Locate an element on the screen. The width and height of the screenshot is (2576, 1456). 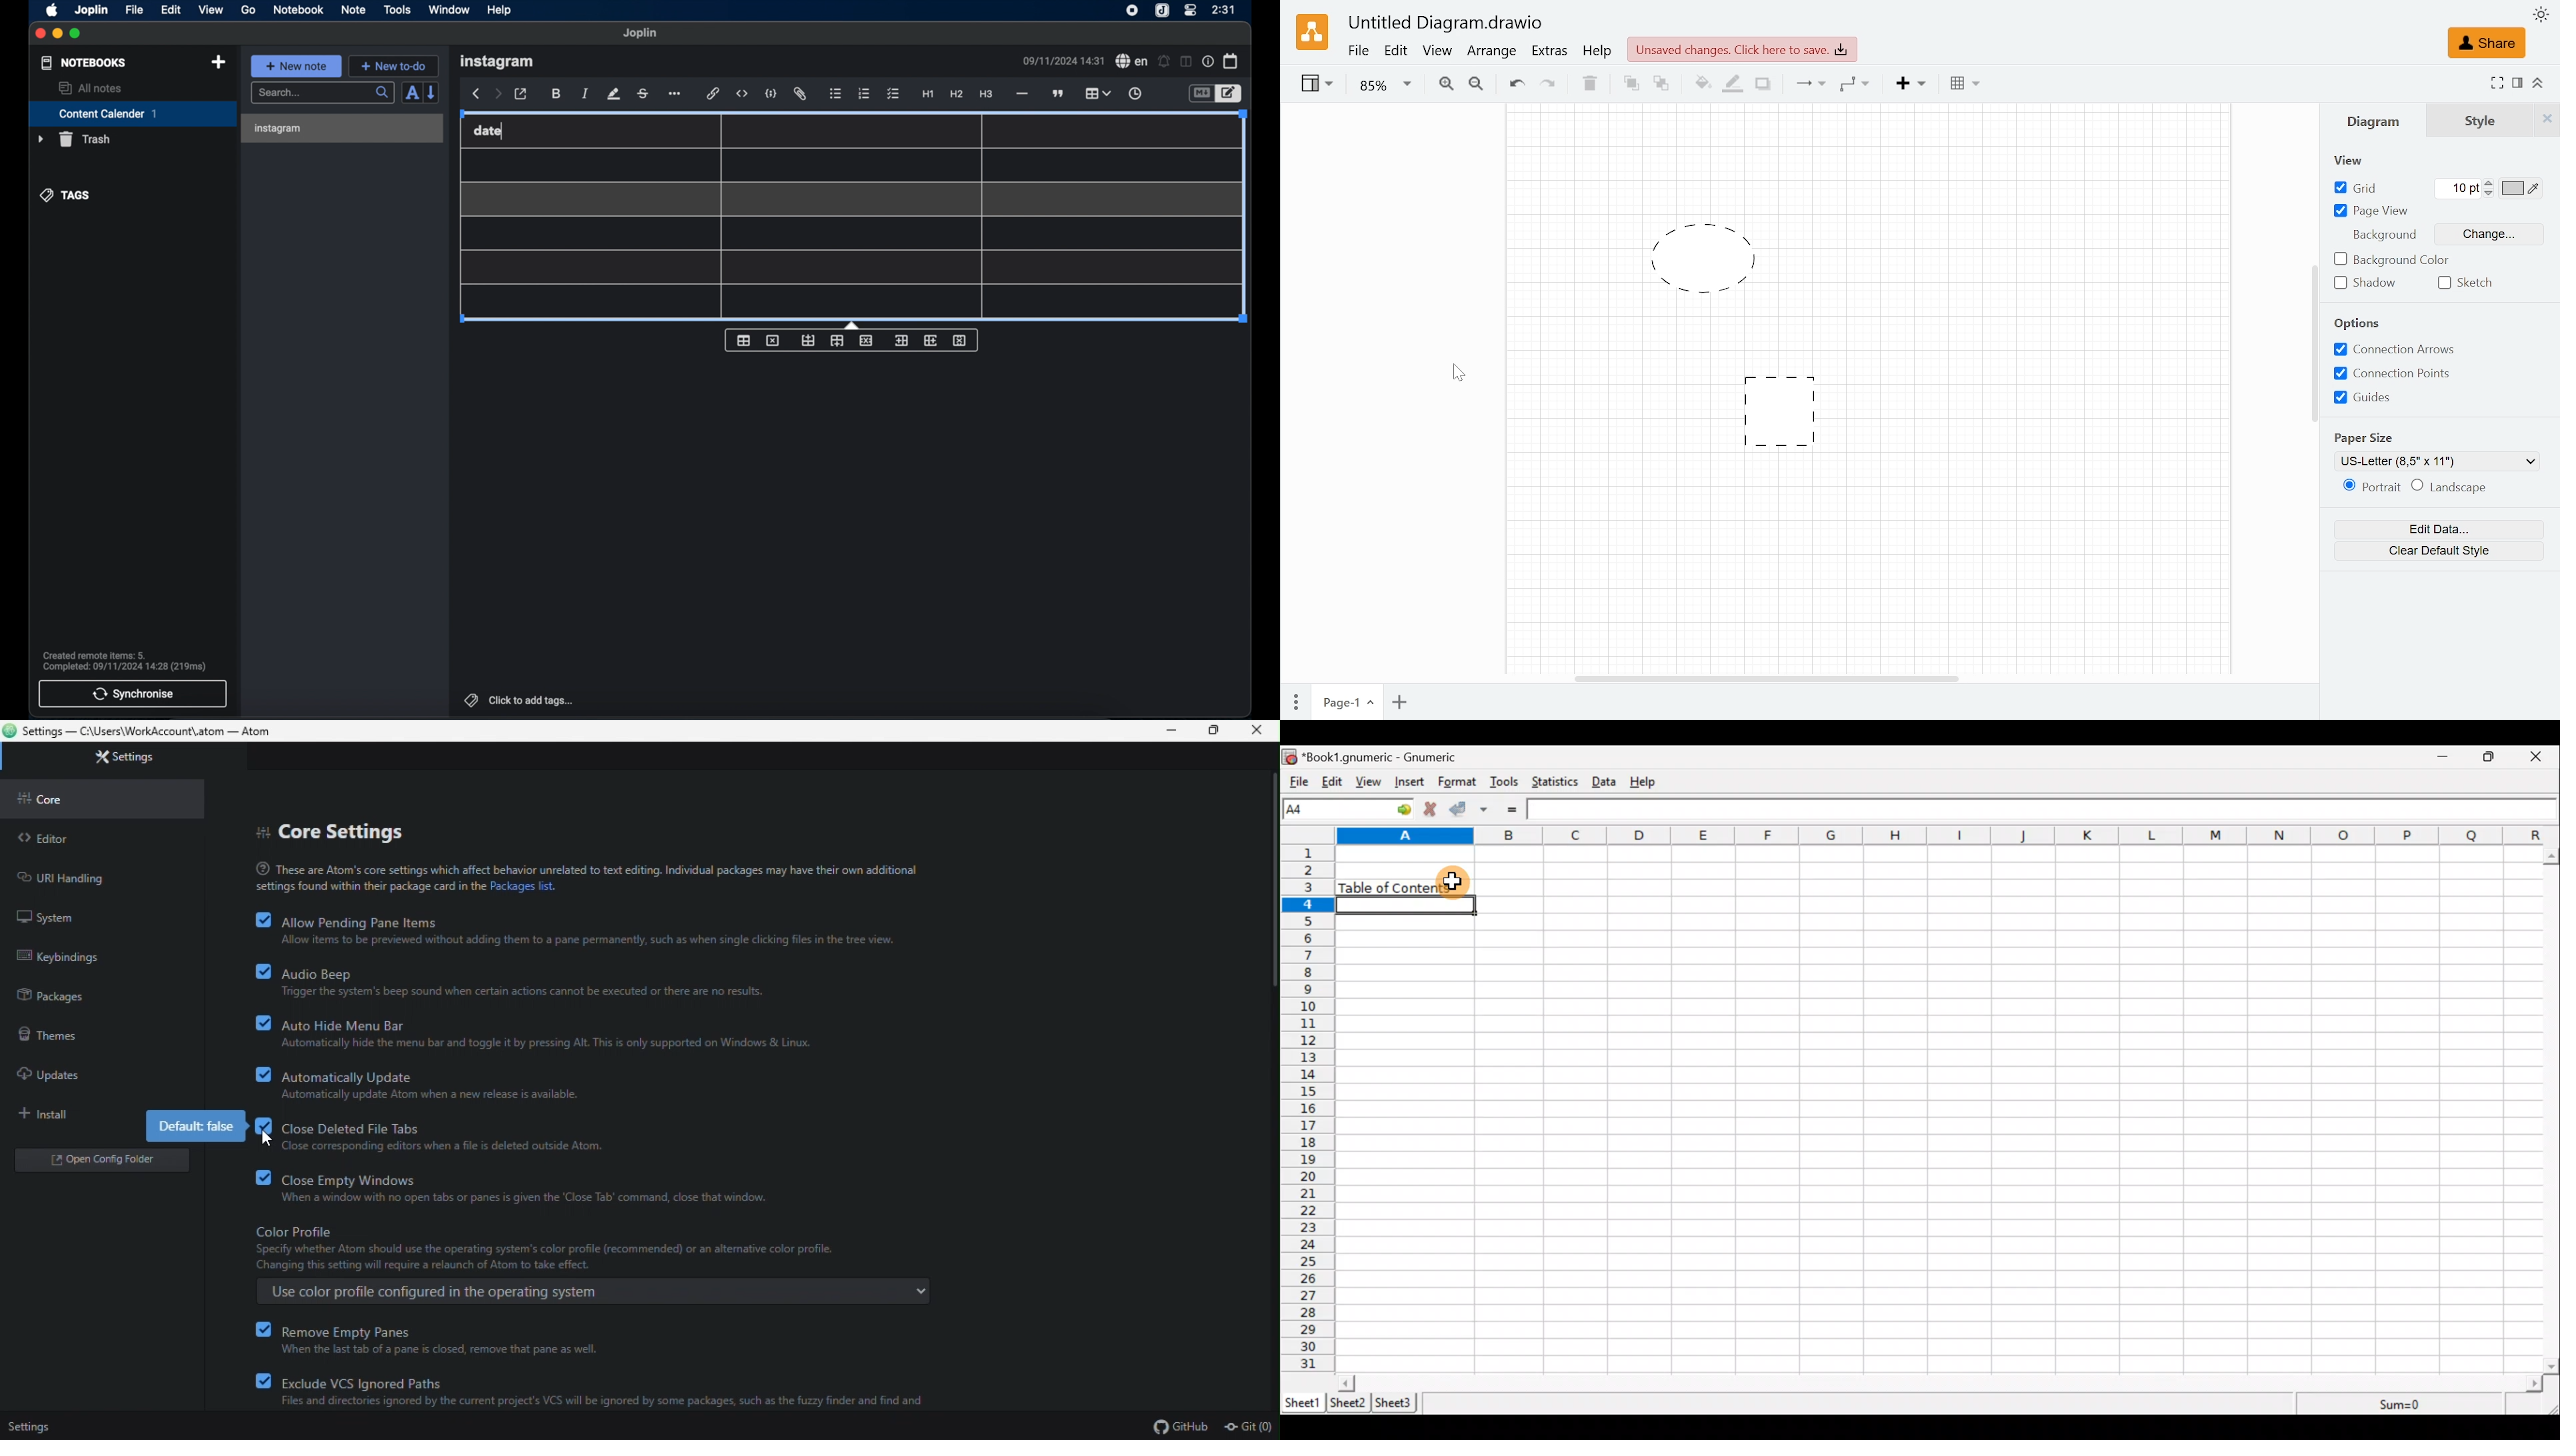
remove empty panes is located at coordinates (449, 1339).